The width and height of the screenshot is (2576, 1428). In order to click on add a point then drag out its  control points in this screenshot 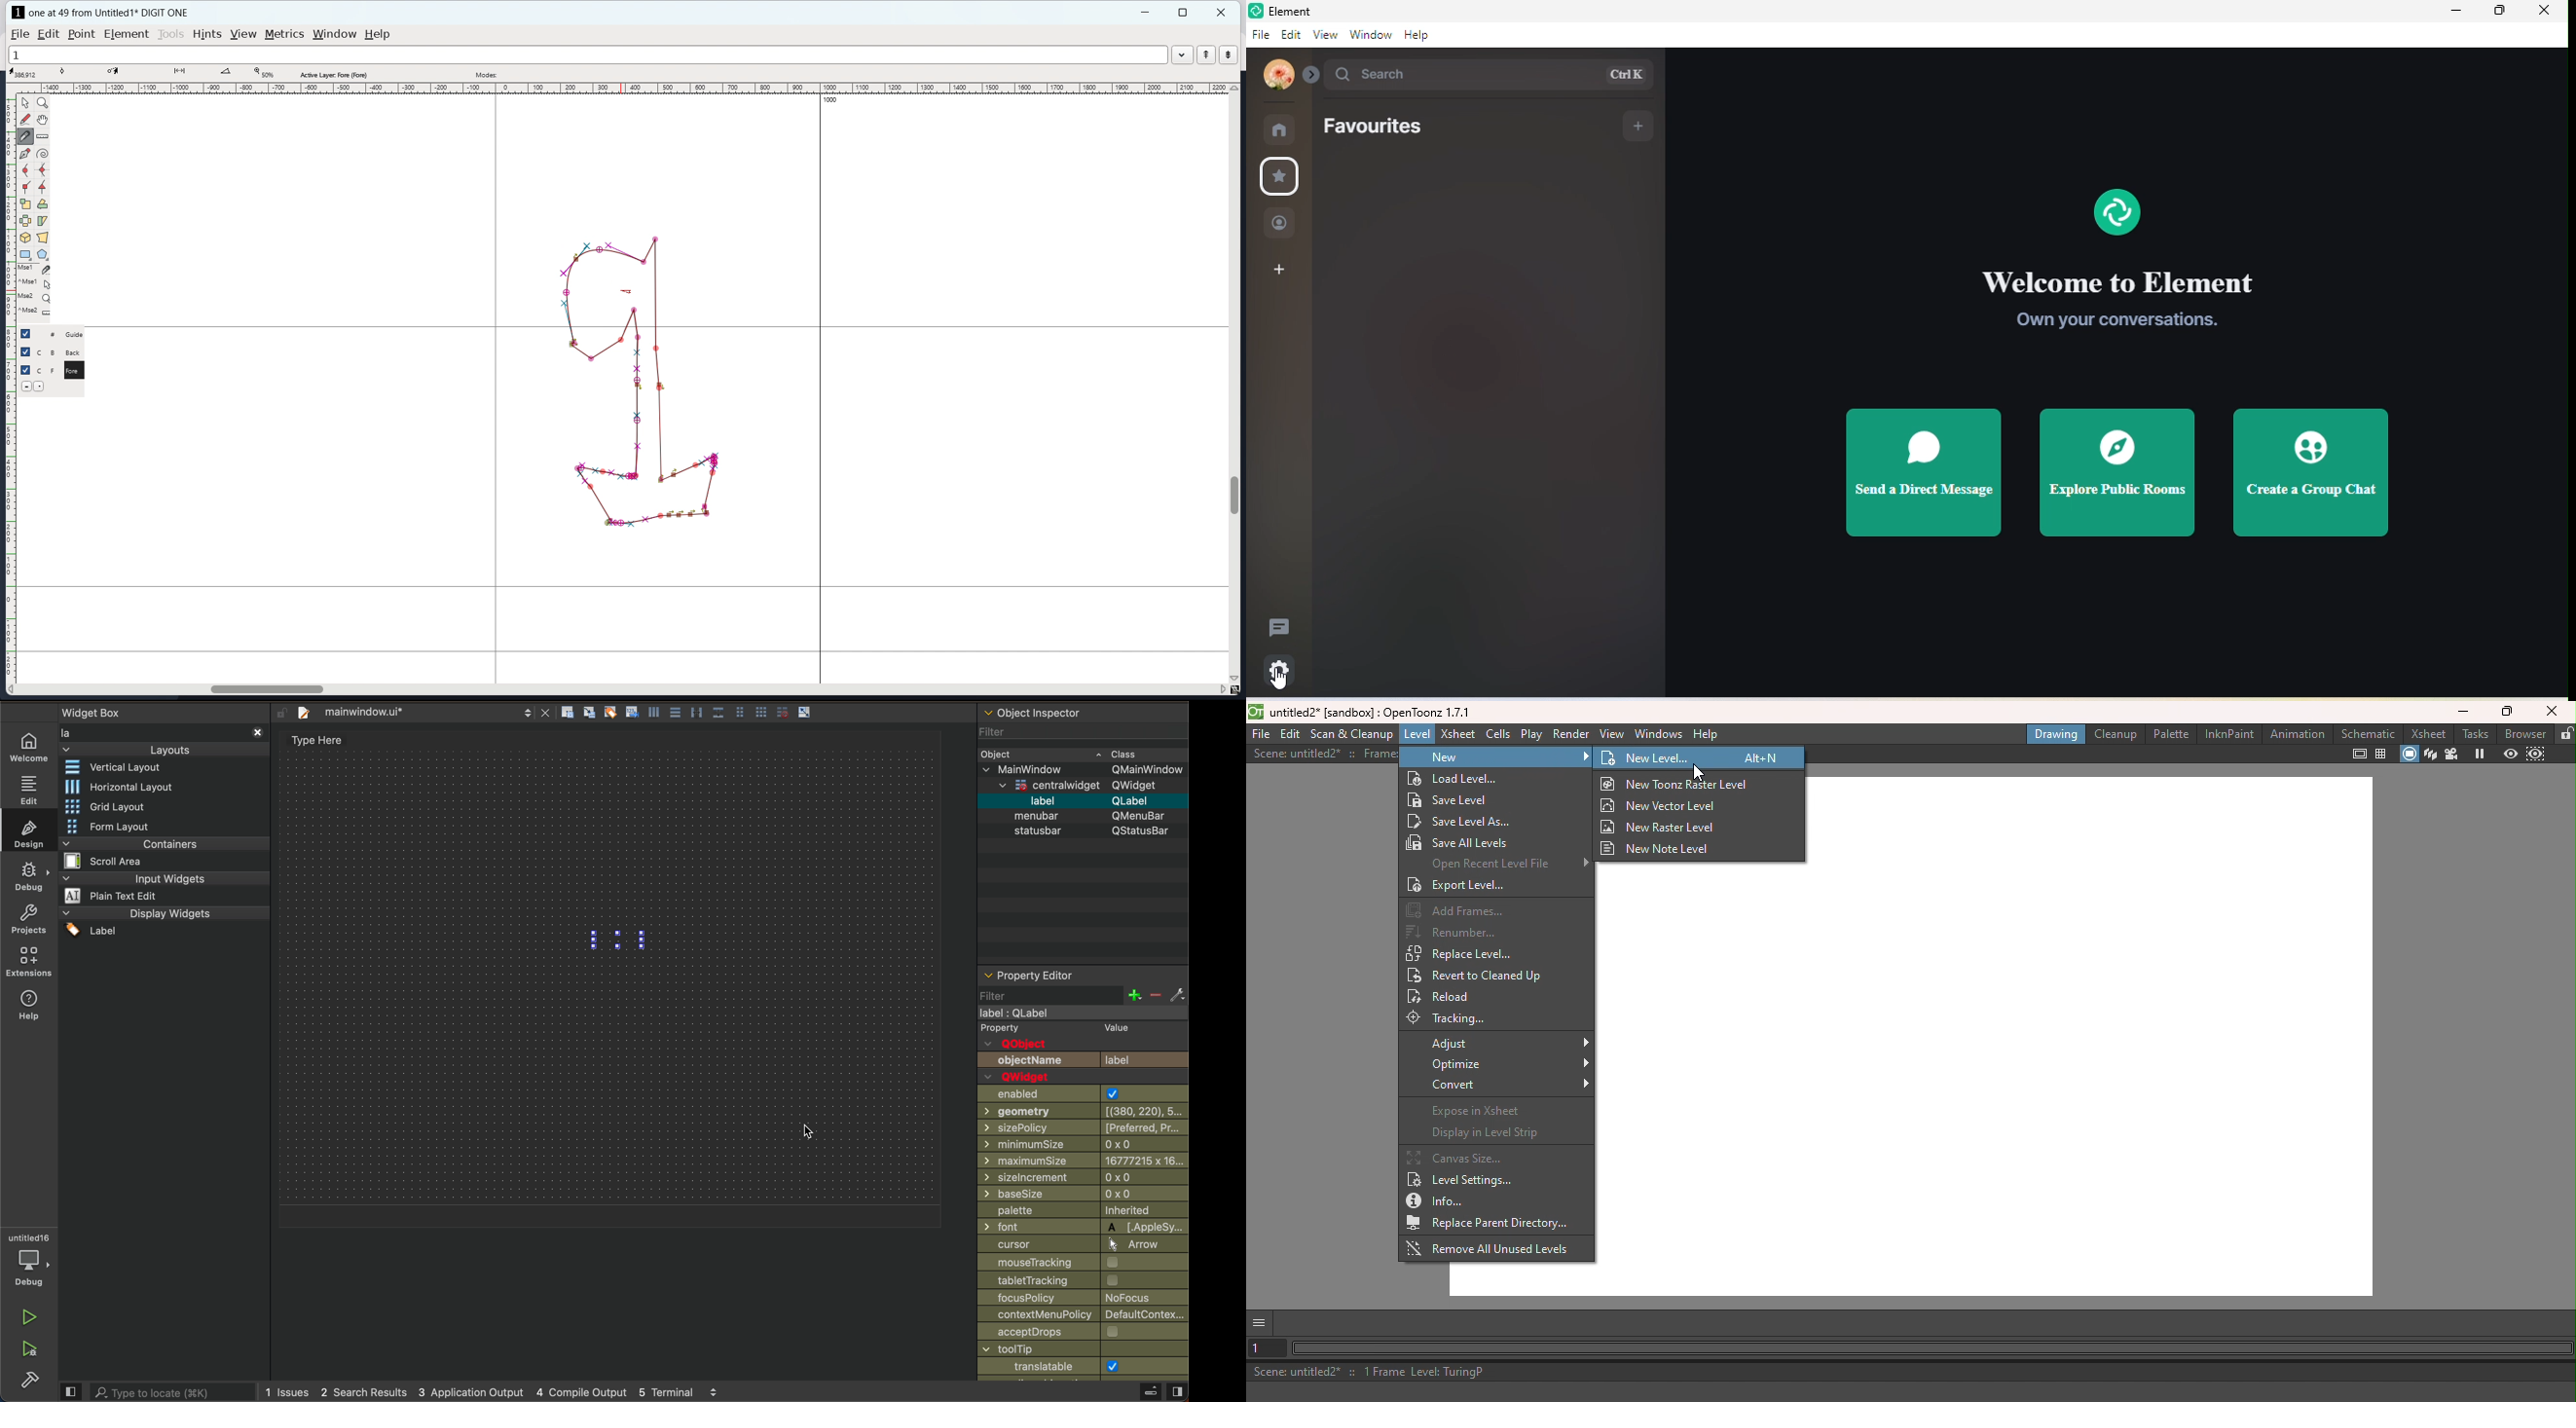, I will do `click(25, 154)`.